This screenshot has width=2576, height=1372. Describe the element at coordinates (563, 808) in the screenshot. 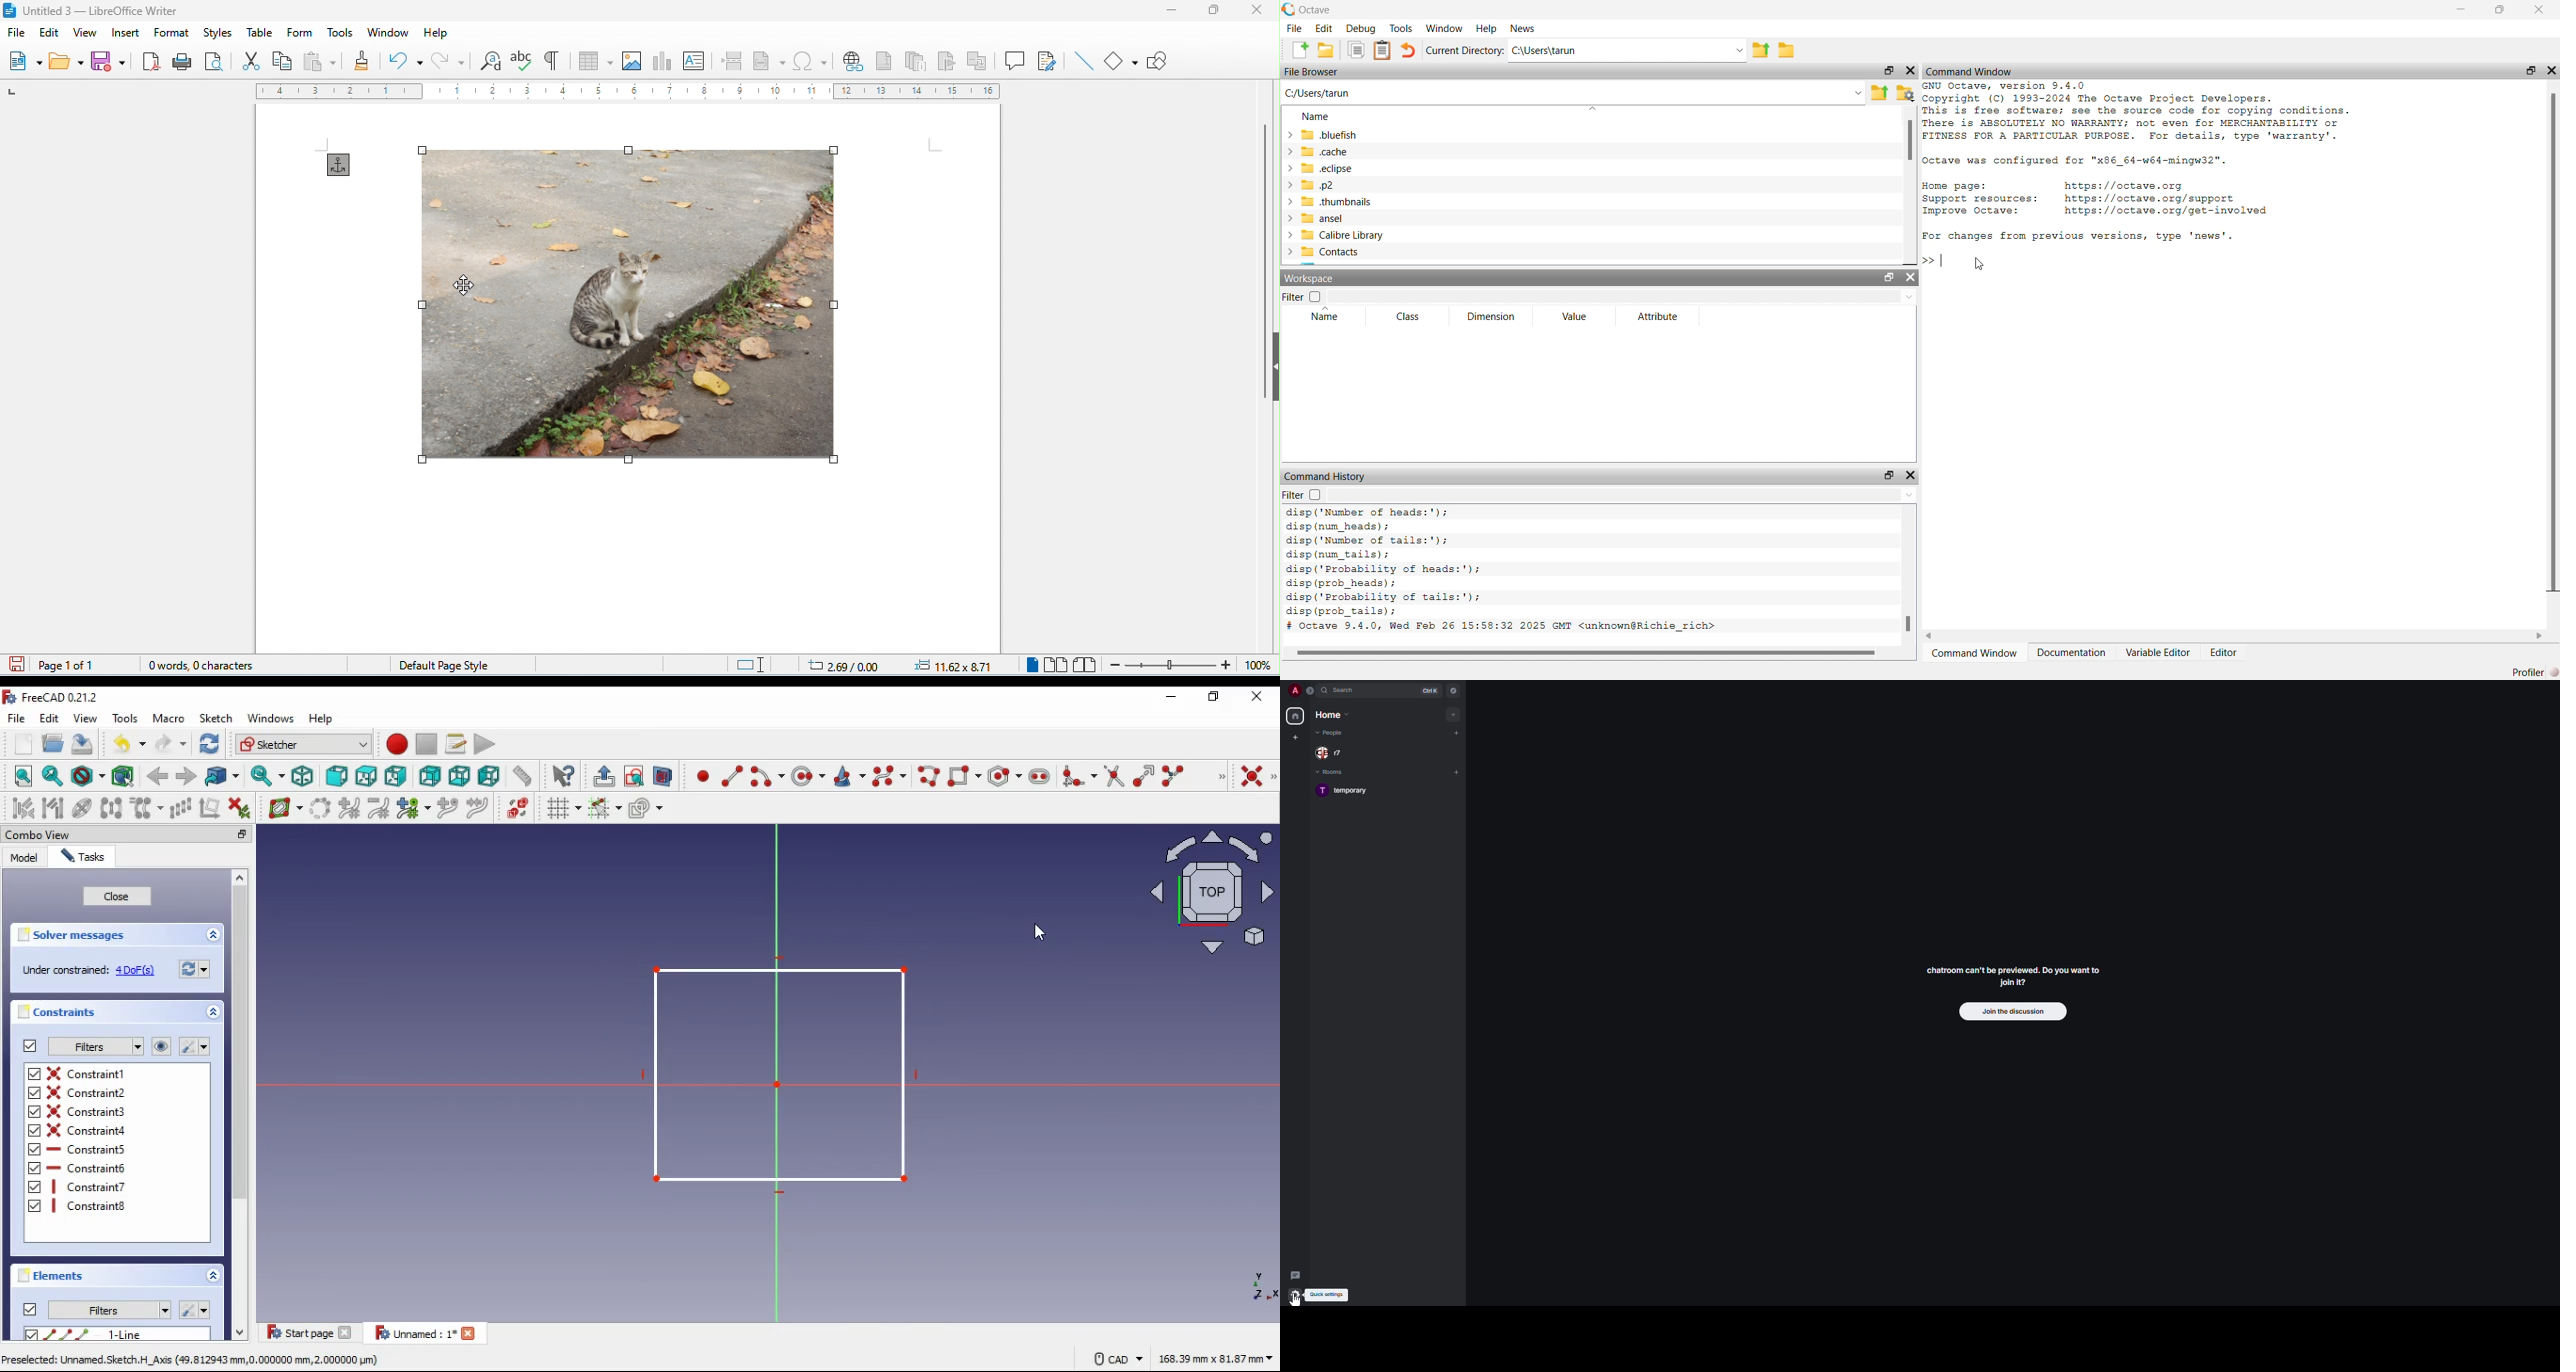

I see `toggle grid` at that location.